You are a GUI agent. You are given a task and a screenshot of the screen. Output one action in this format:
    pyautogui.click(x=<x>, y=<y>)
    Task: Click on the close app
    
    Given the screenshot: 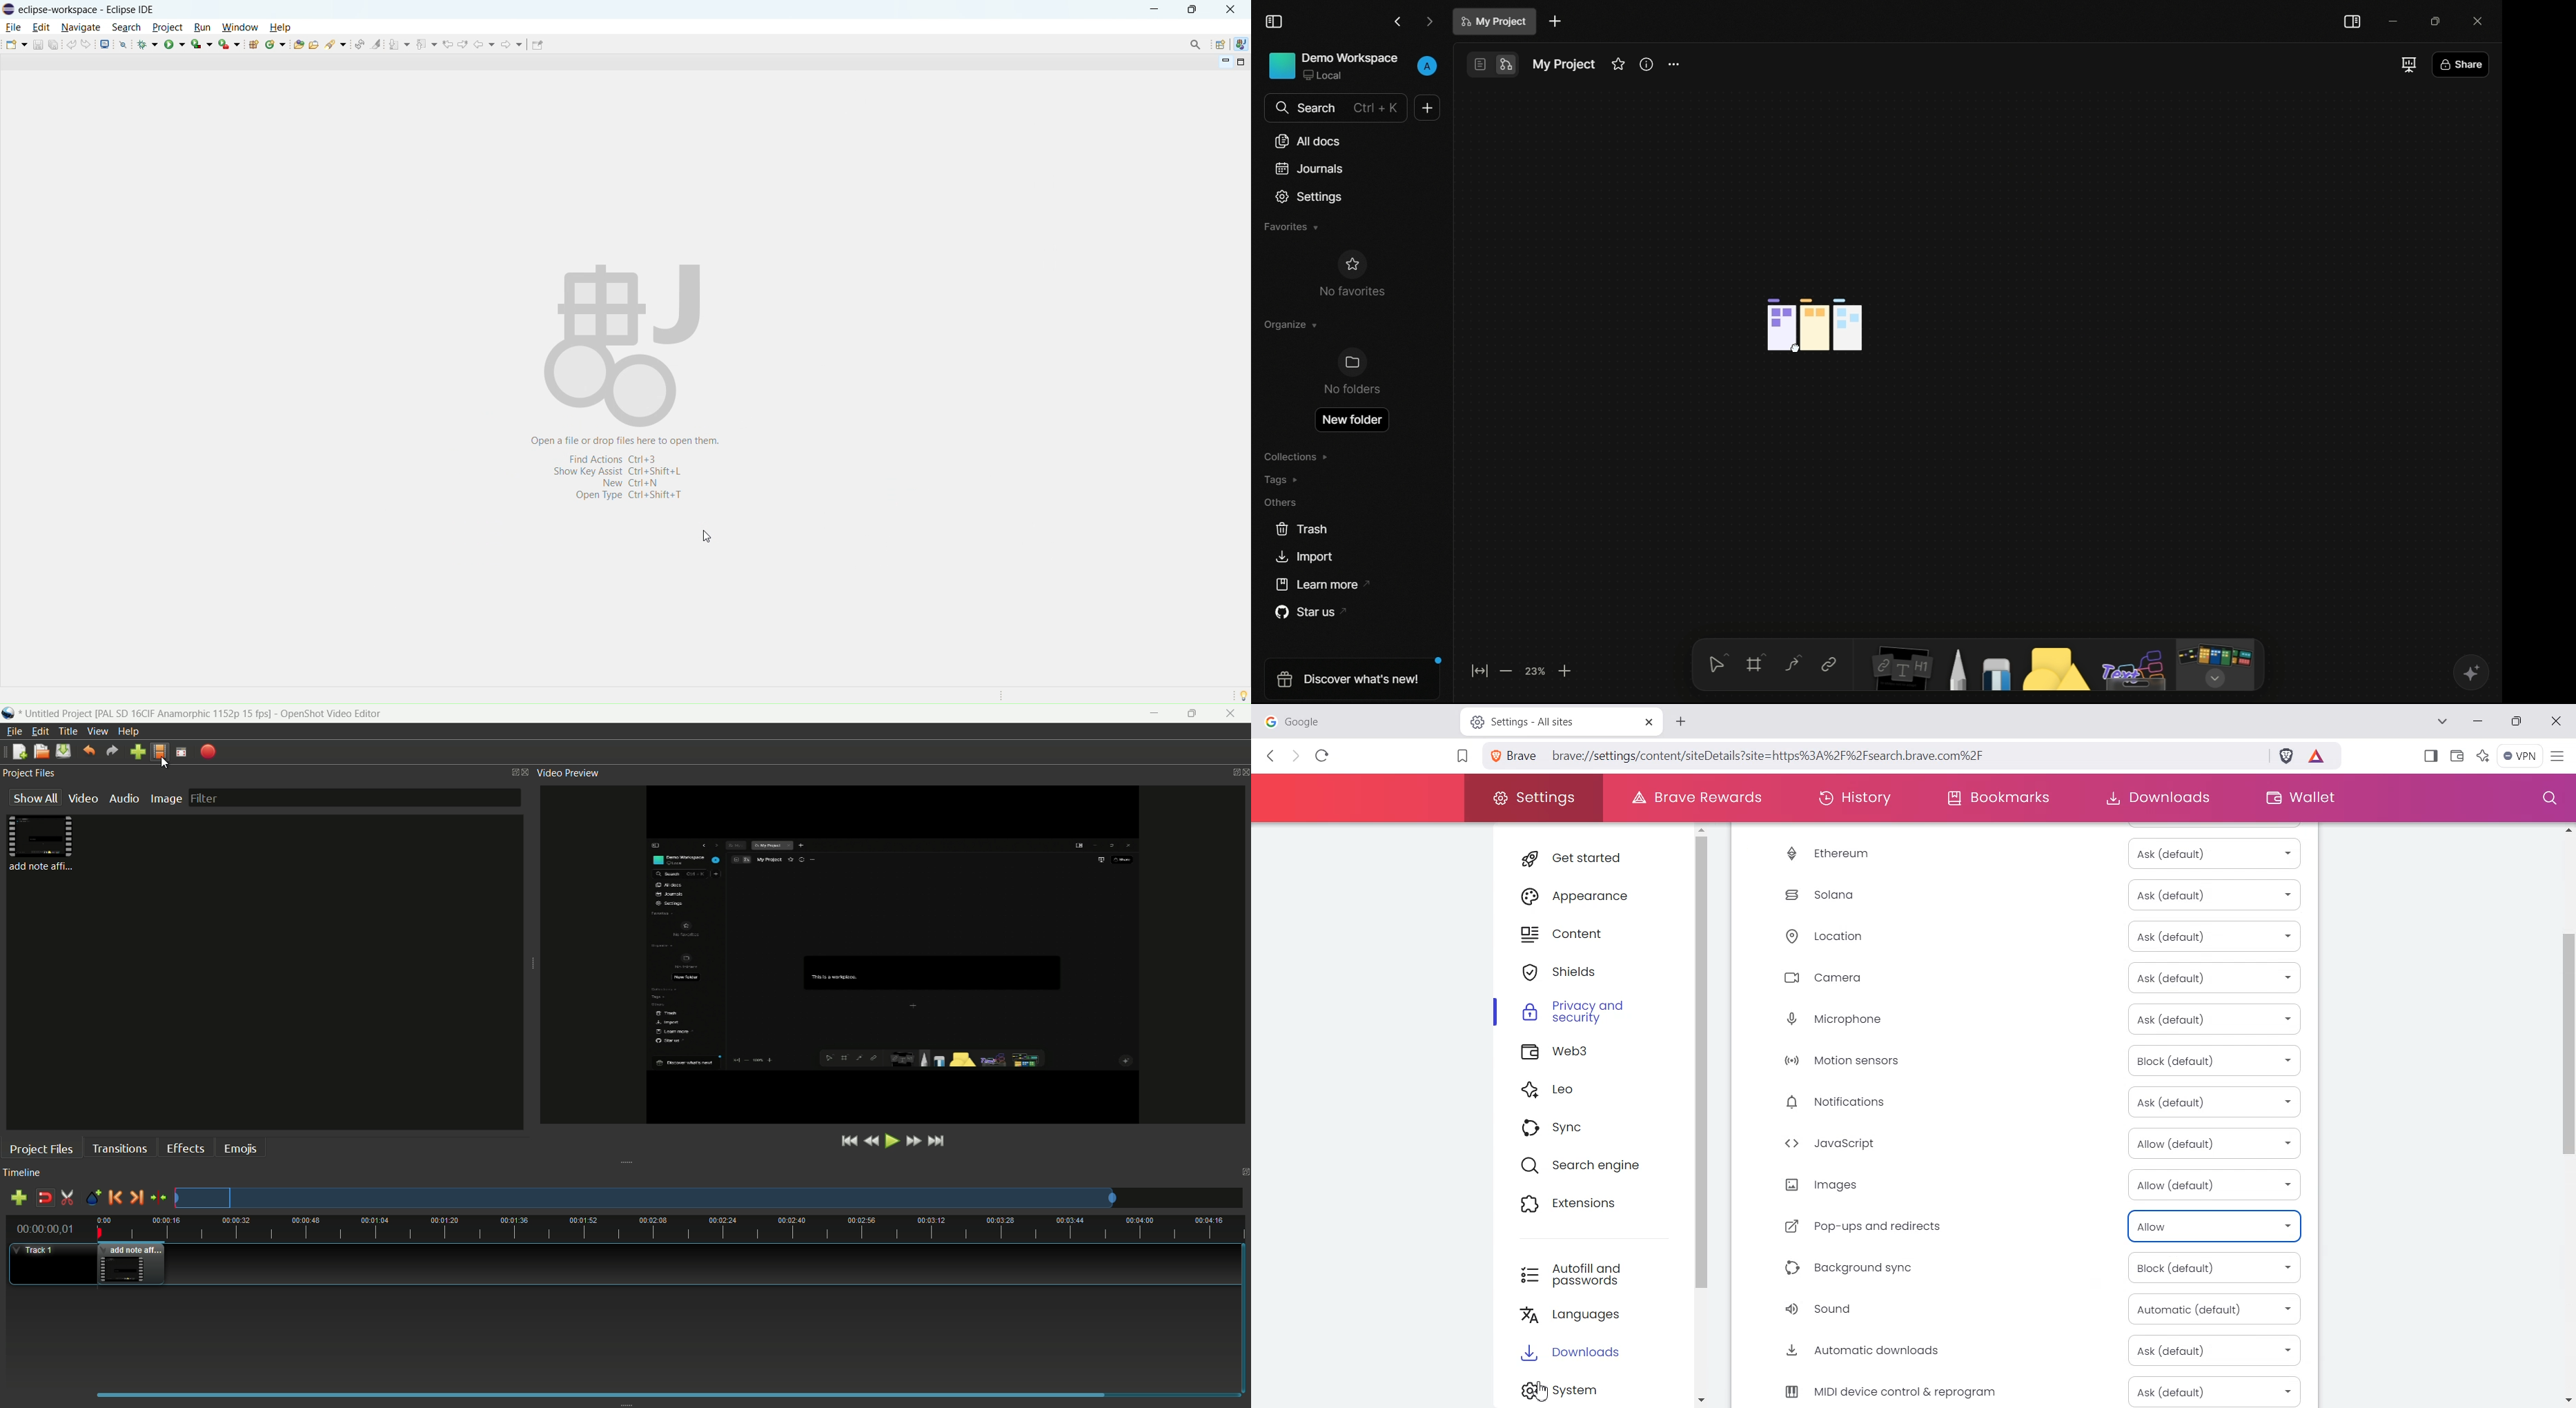 What is the action you would take?
    pyautogui.click(x=2482, y=21)
    